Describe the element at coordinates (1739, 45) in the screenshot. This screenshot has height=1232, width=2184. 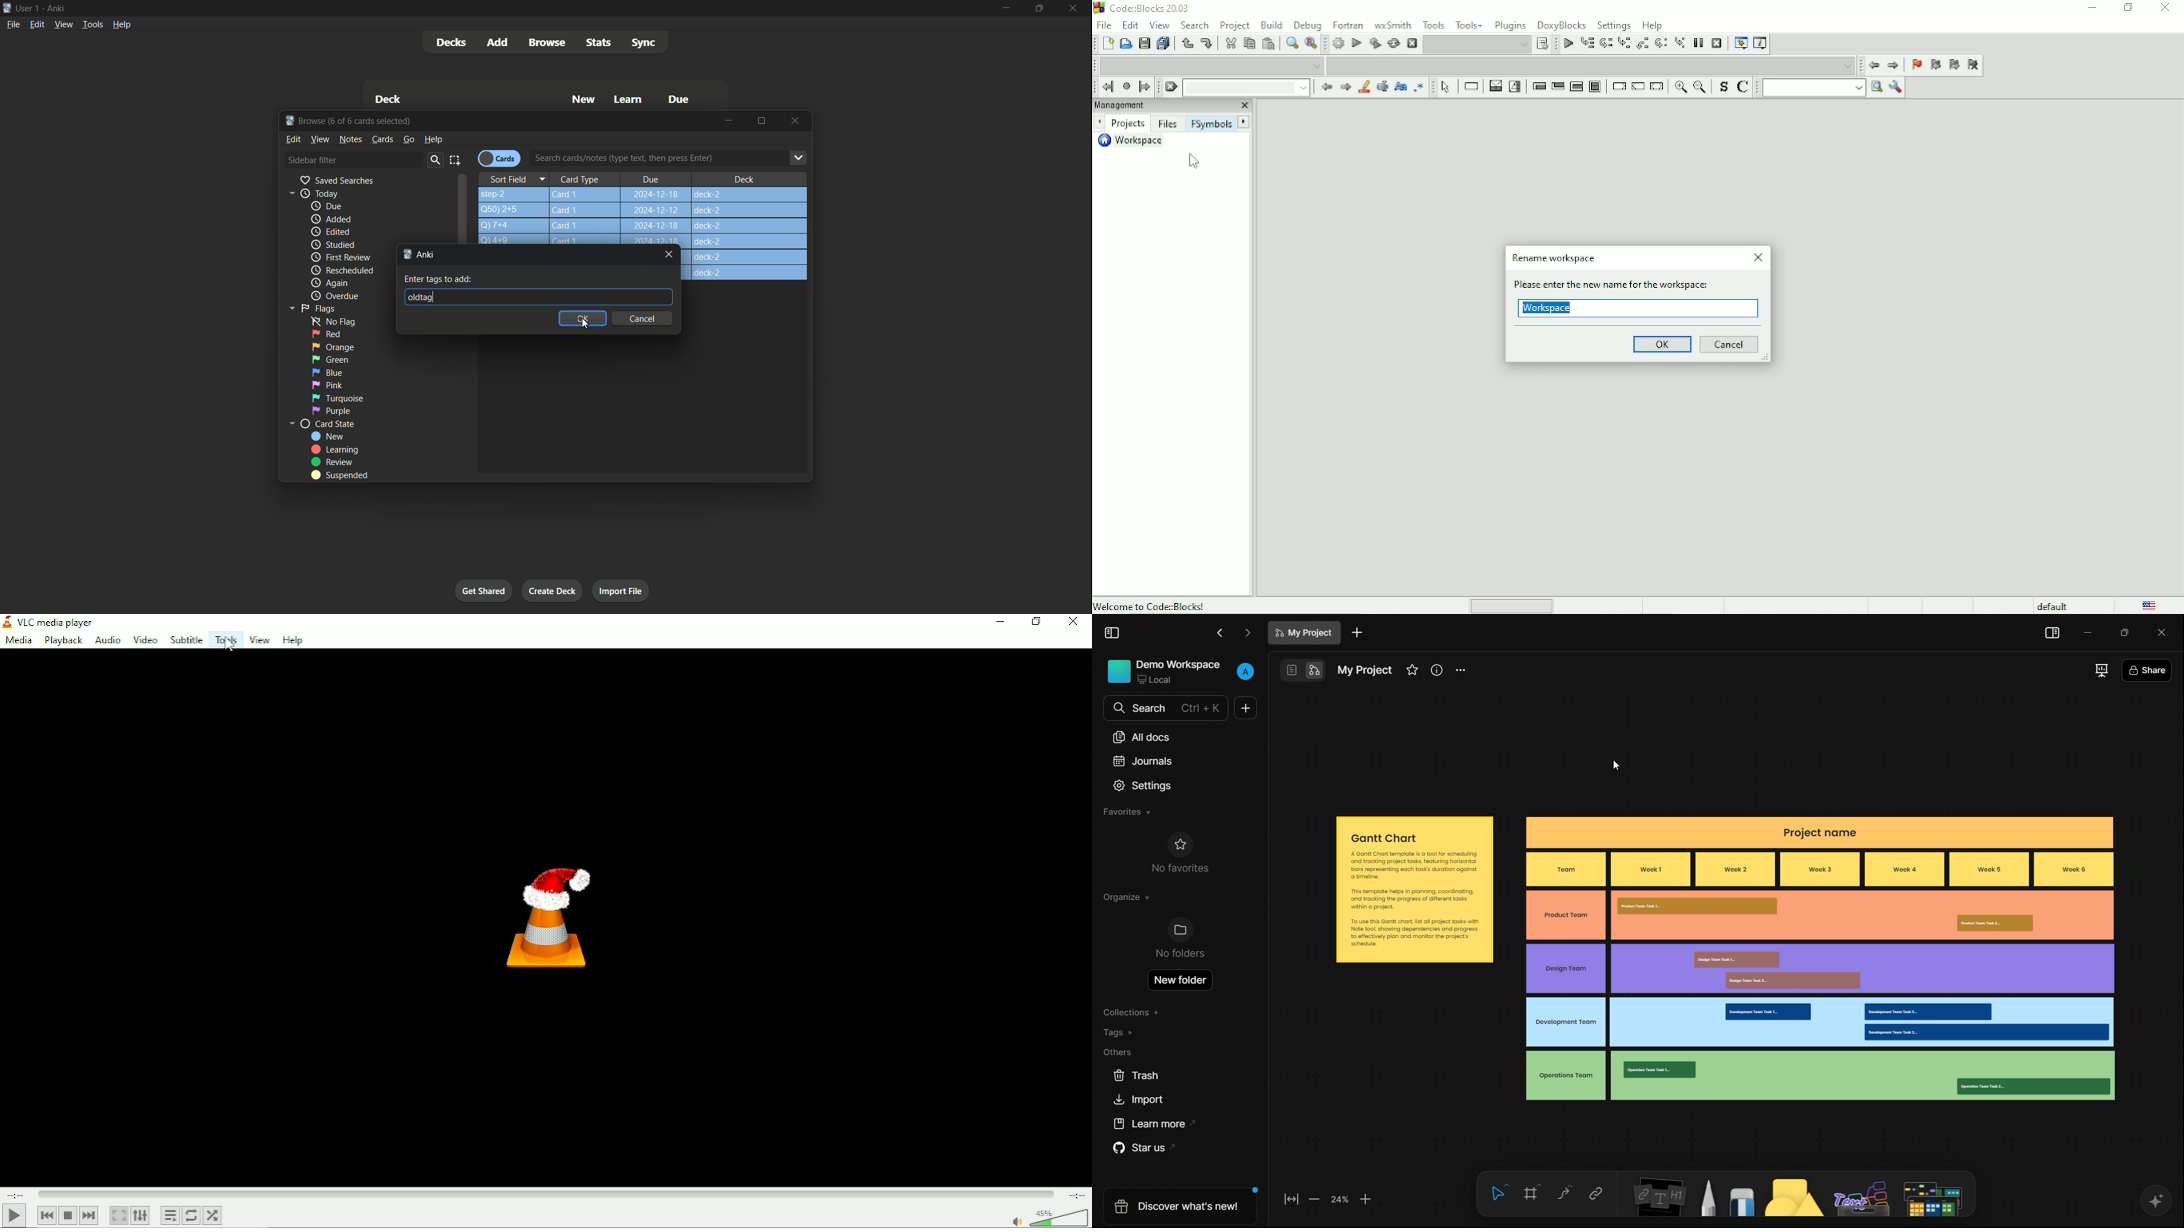
I see `Debugging windows` at that location.